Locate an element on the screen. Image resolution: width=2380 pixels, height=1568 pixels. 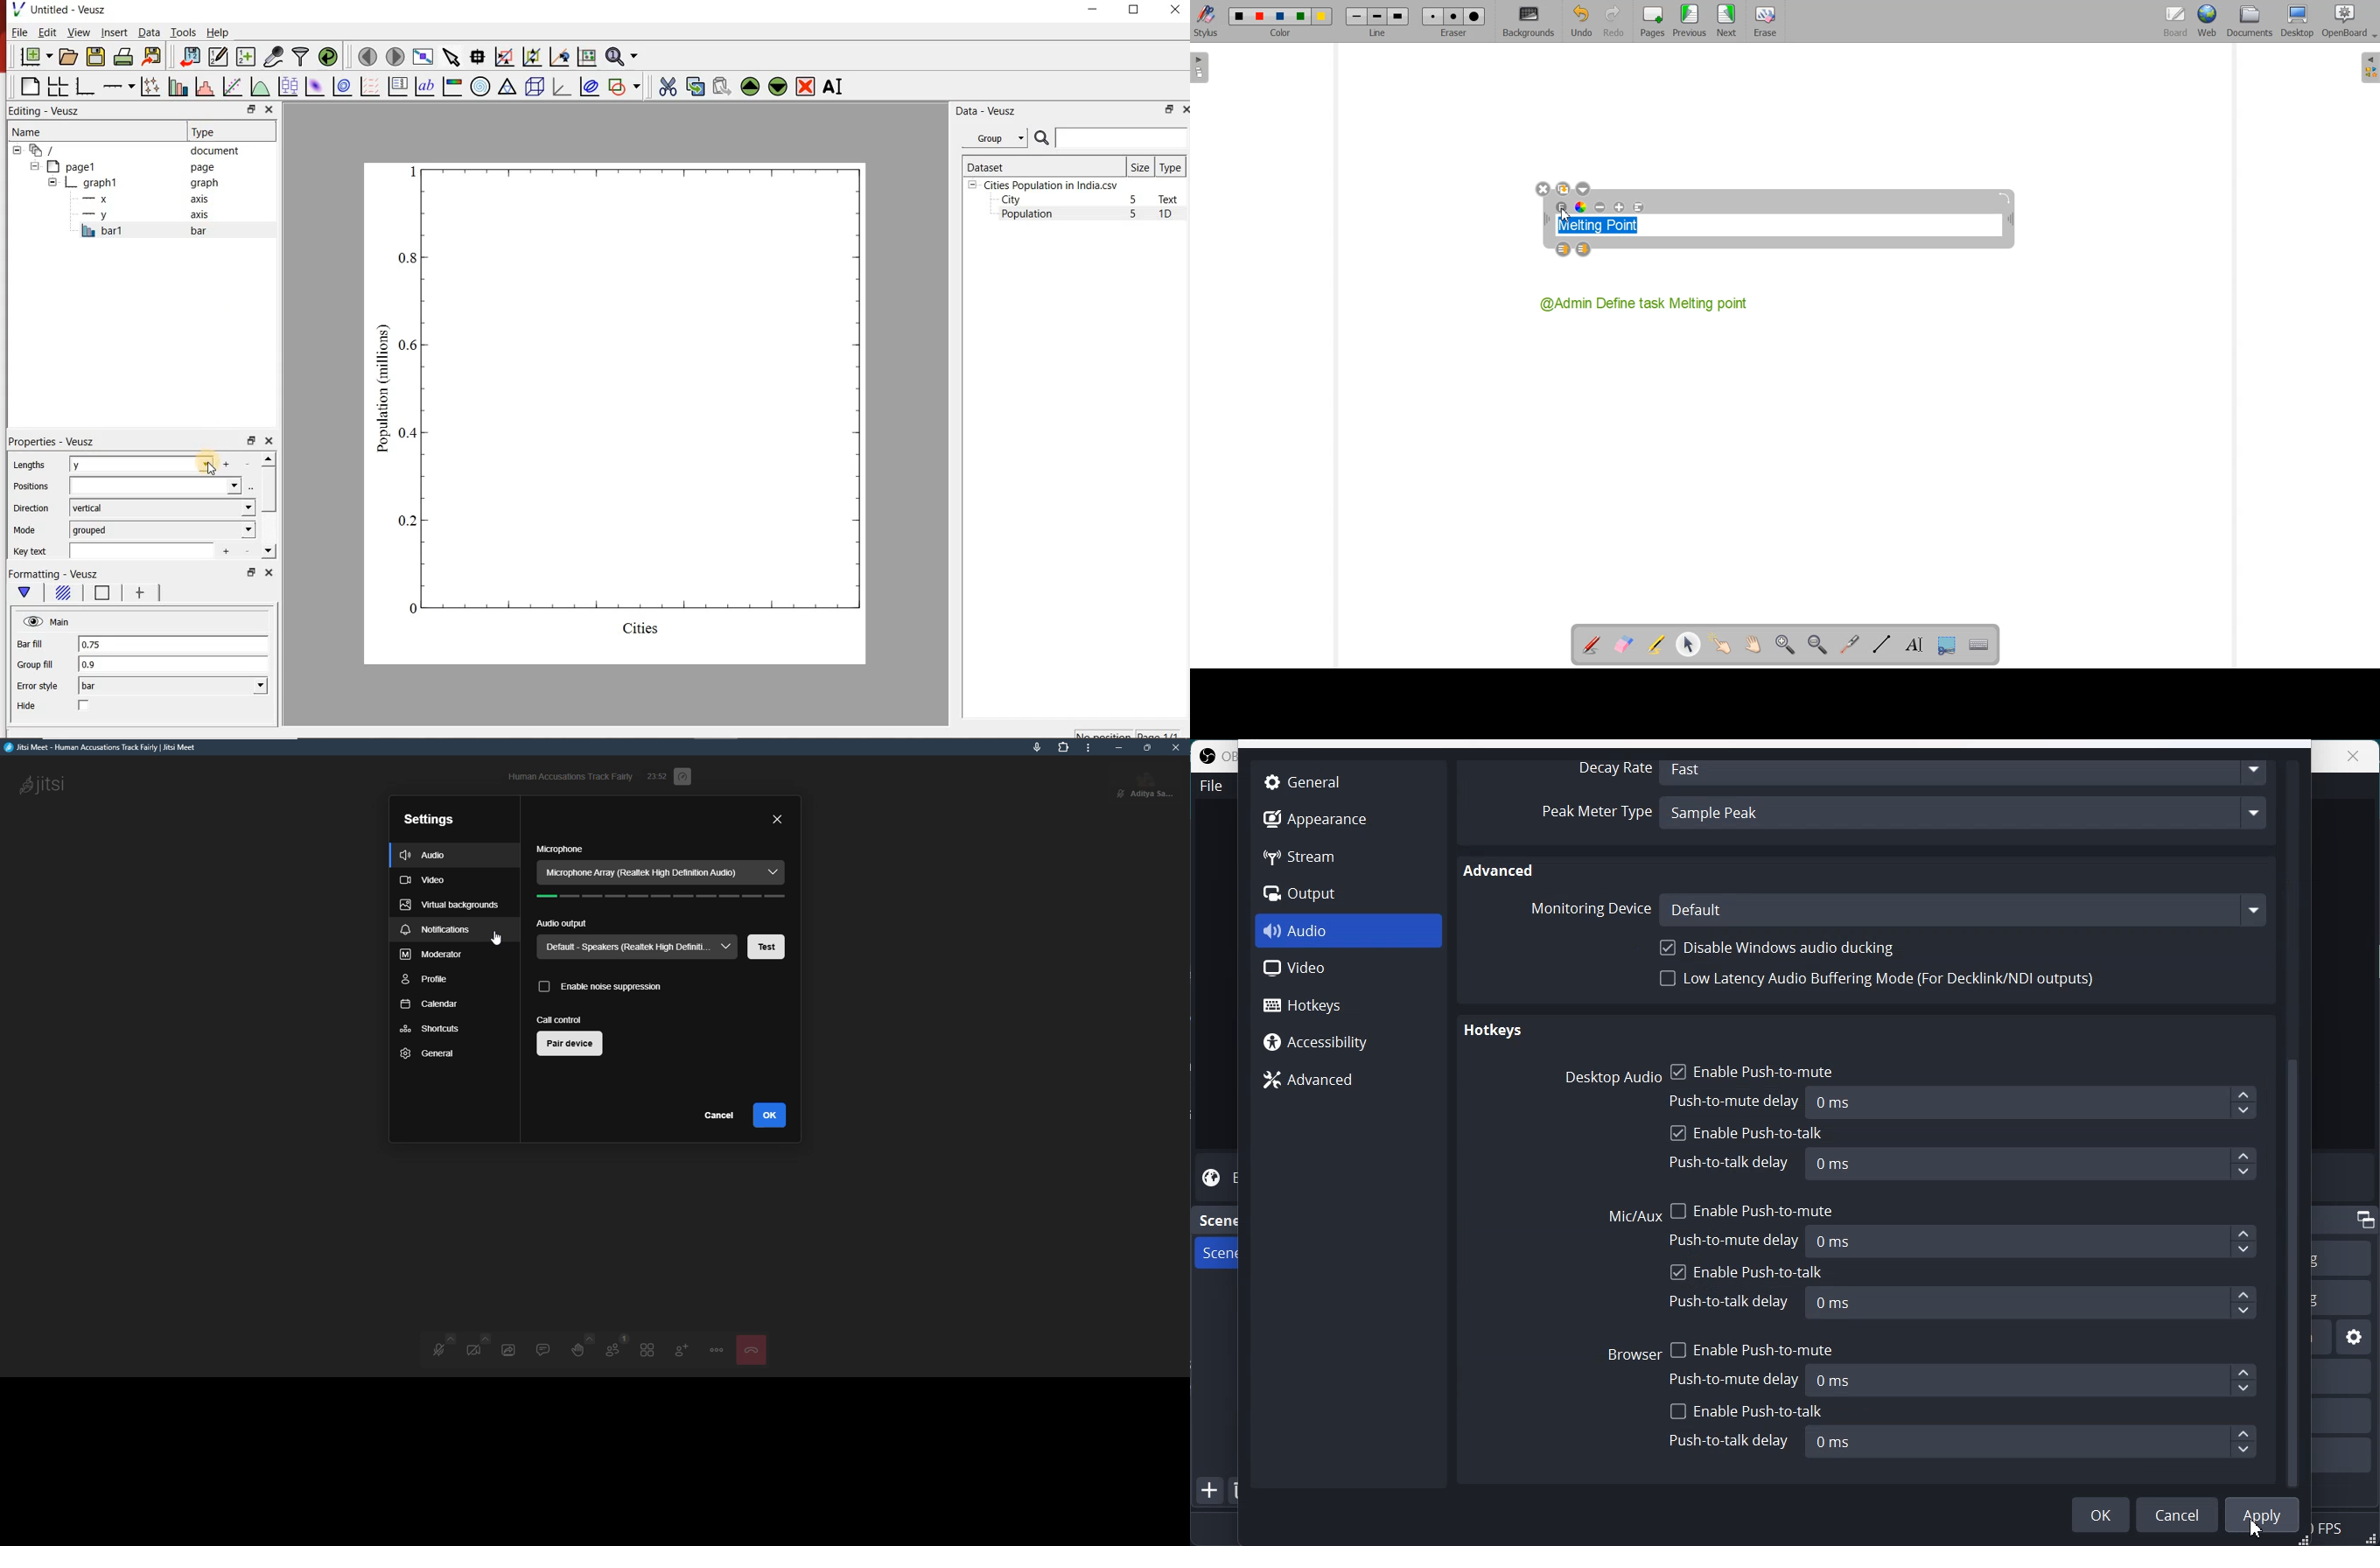
click to zoom out of graph axes is located at coordinates (530, 58).